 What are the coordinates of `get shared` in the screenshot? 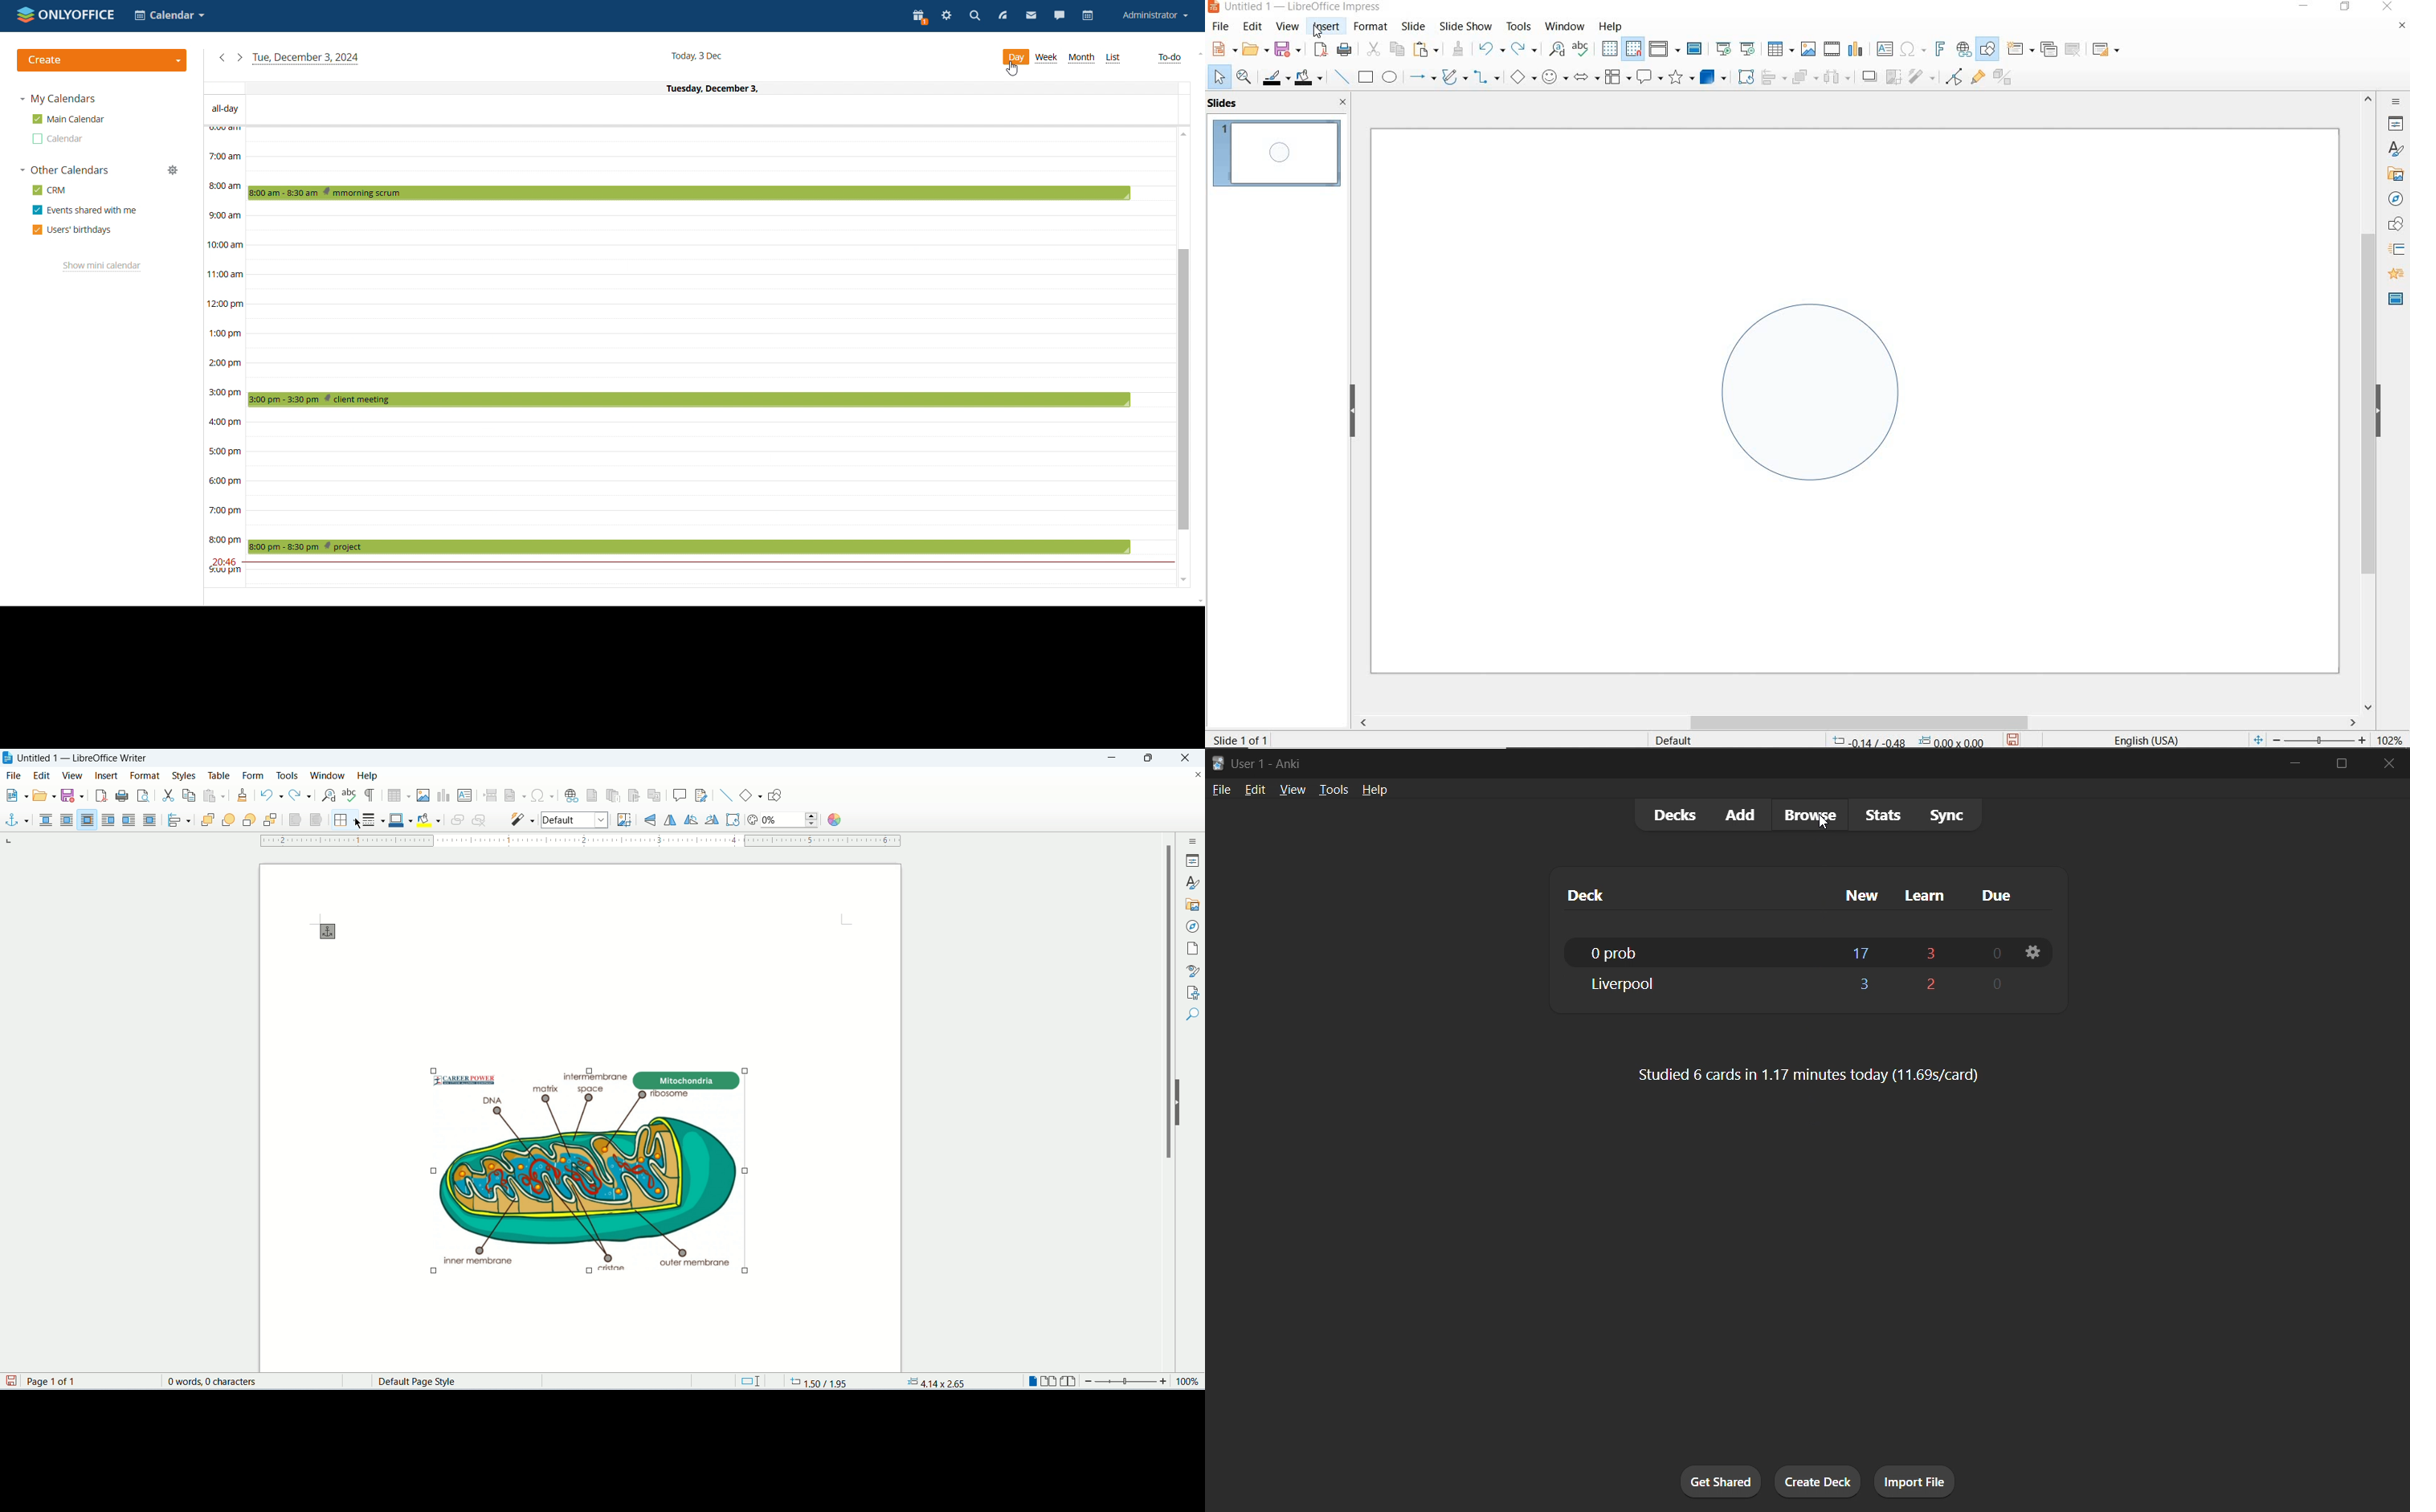 It's located at (1723, 1484).